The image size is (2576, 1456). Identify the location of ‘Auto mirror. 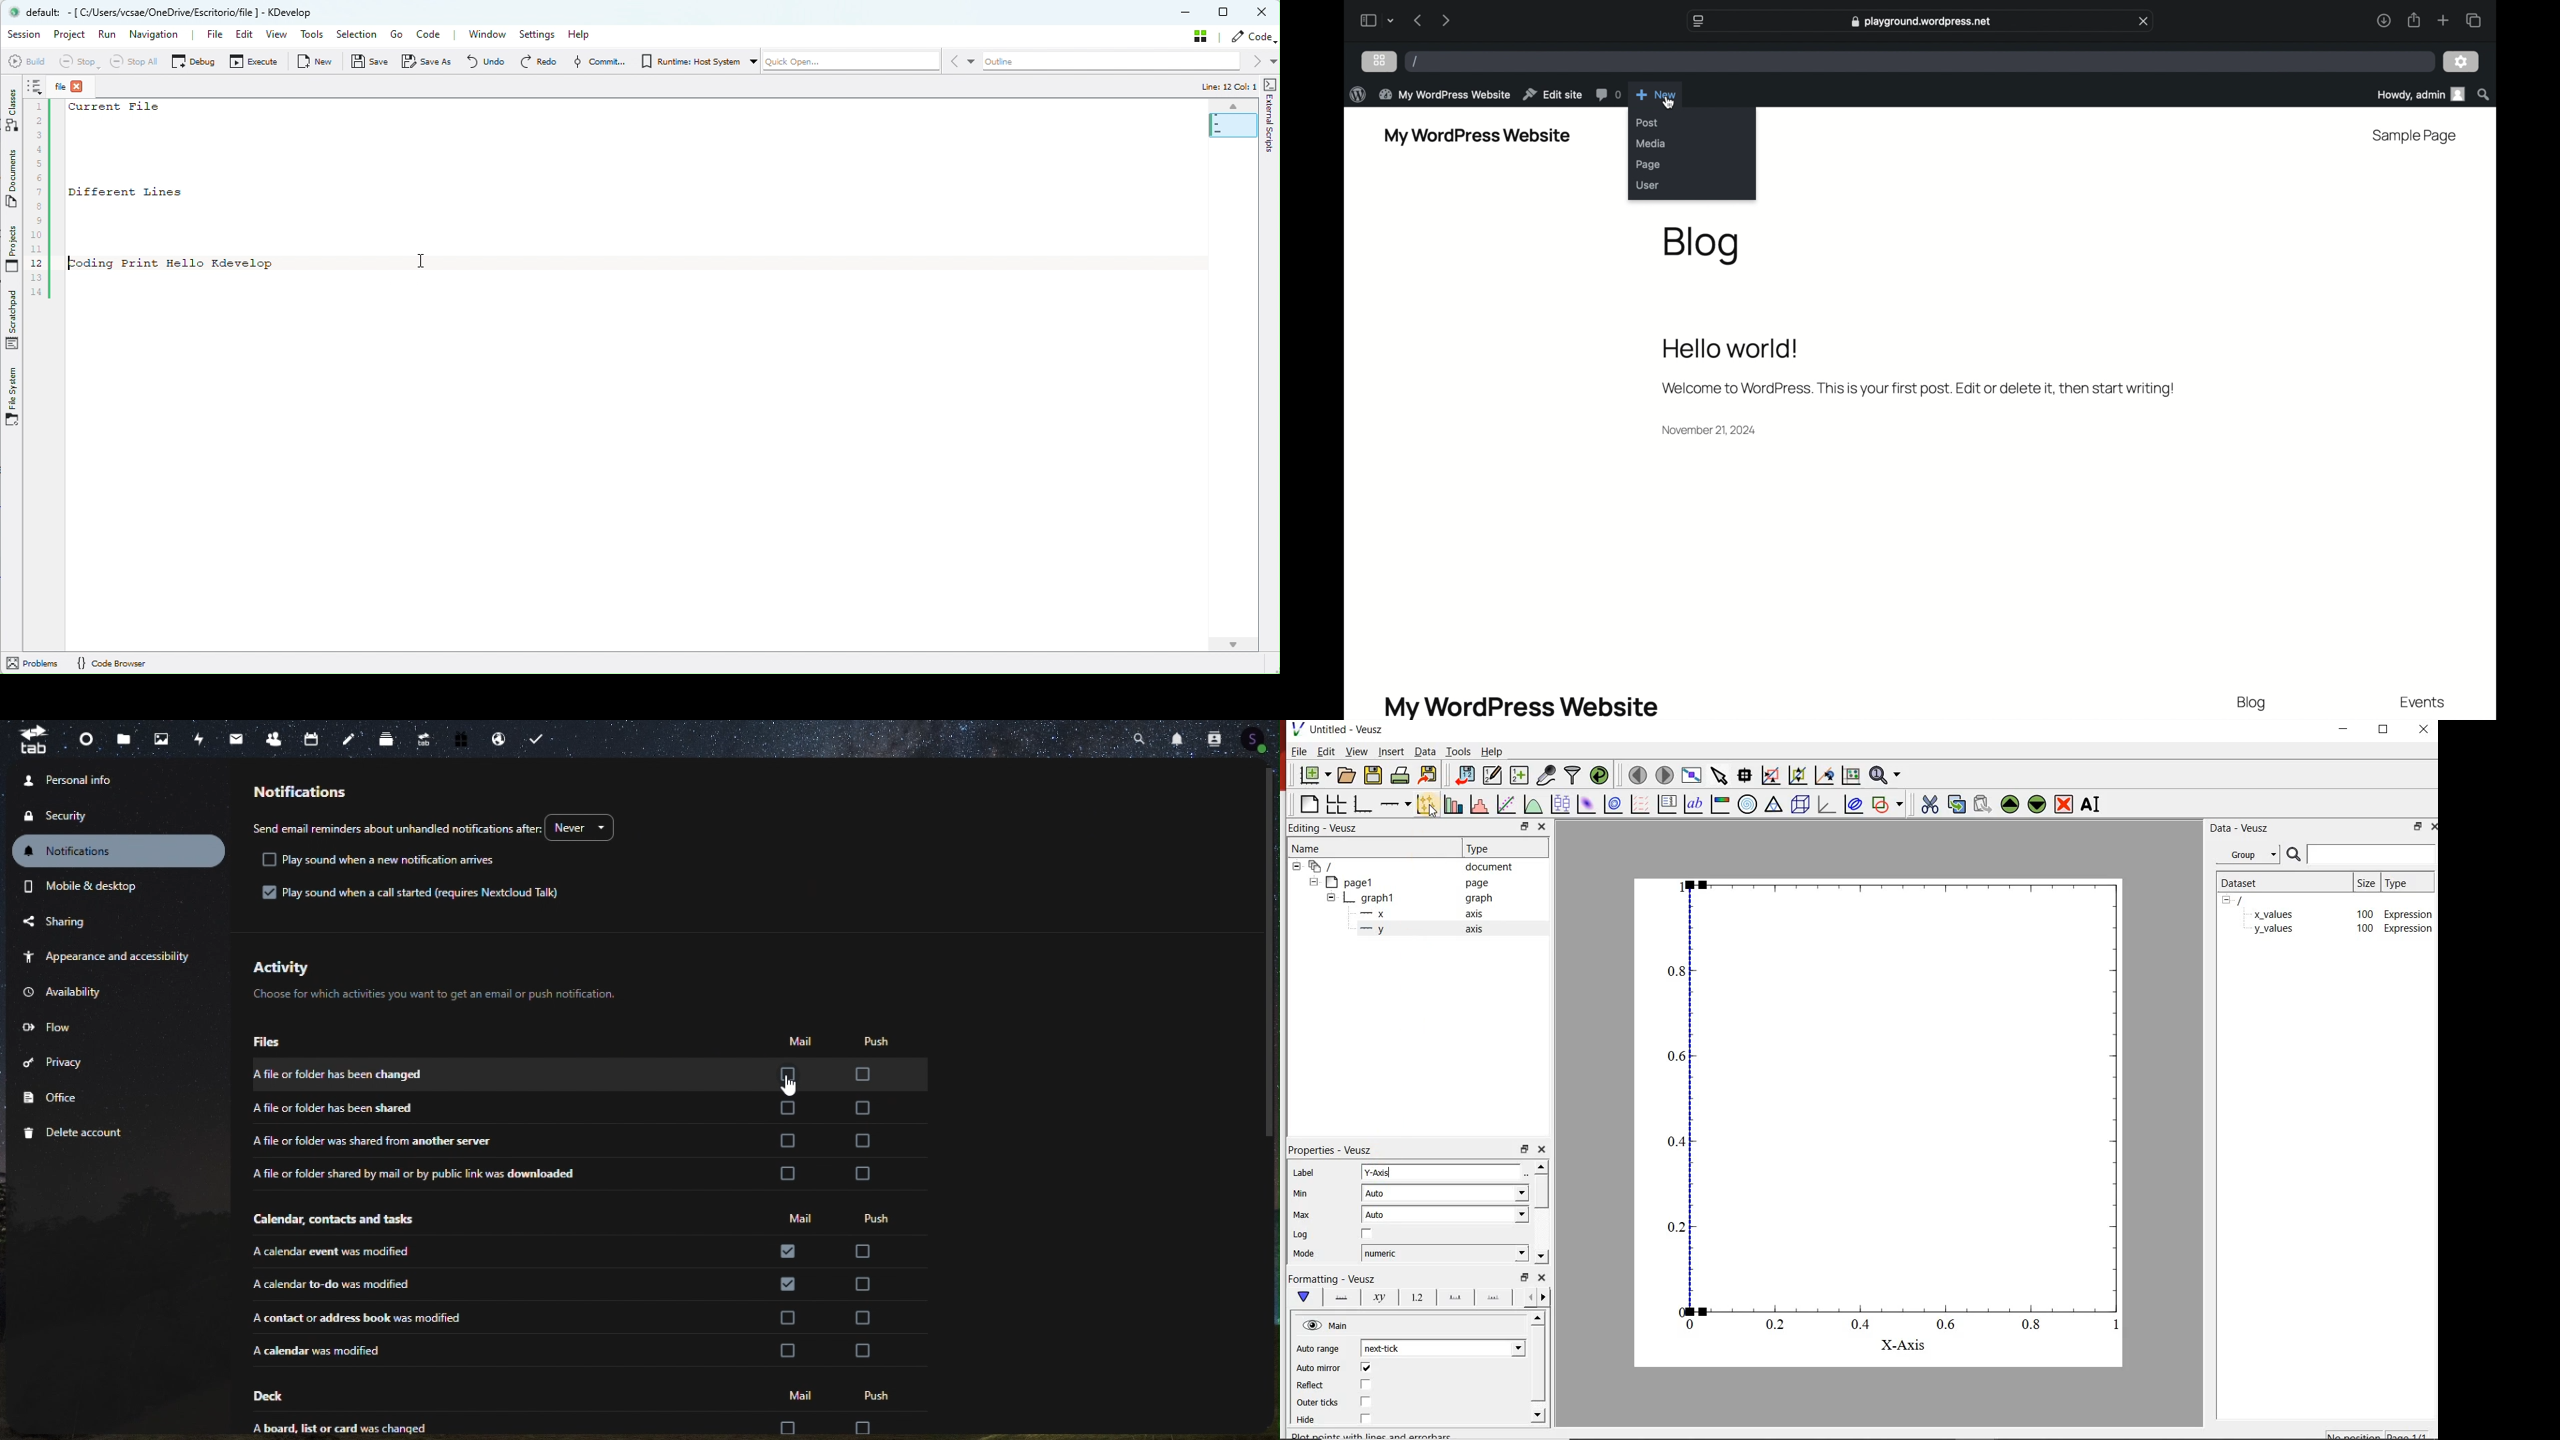
(1320, 1367).